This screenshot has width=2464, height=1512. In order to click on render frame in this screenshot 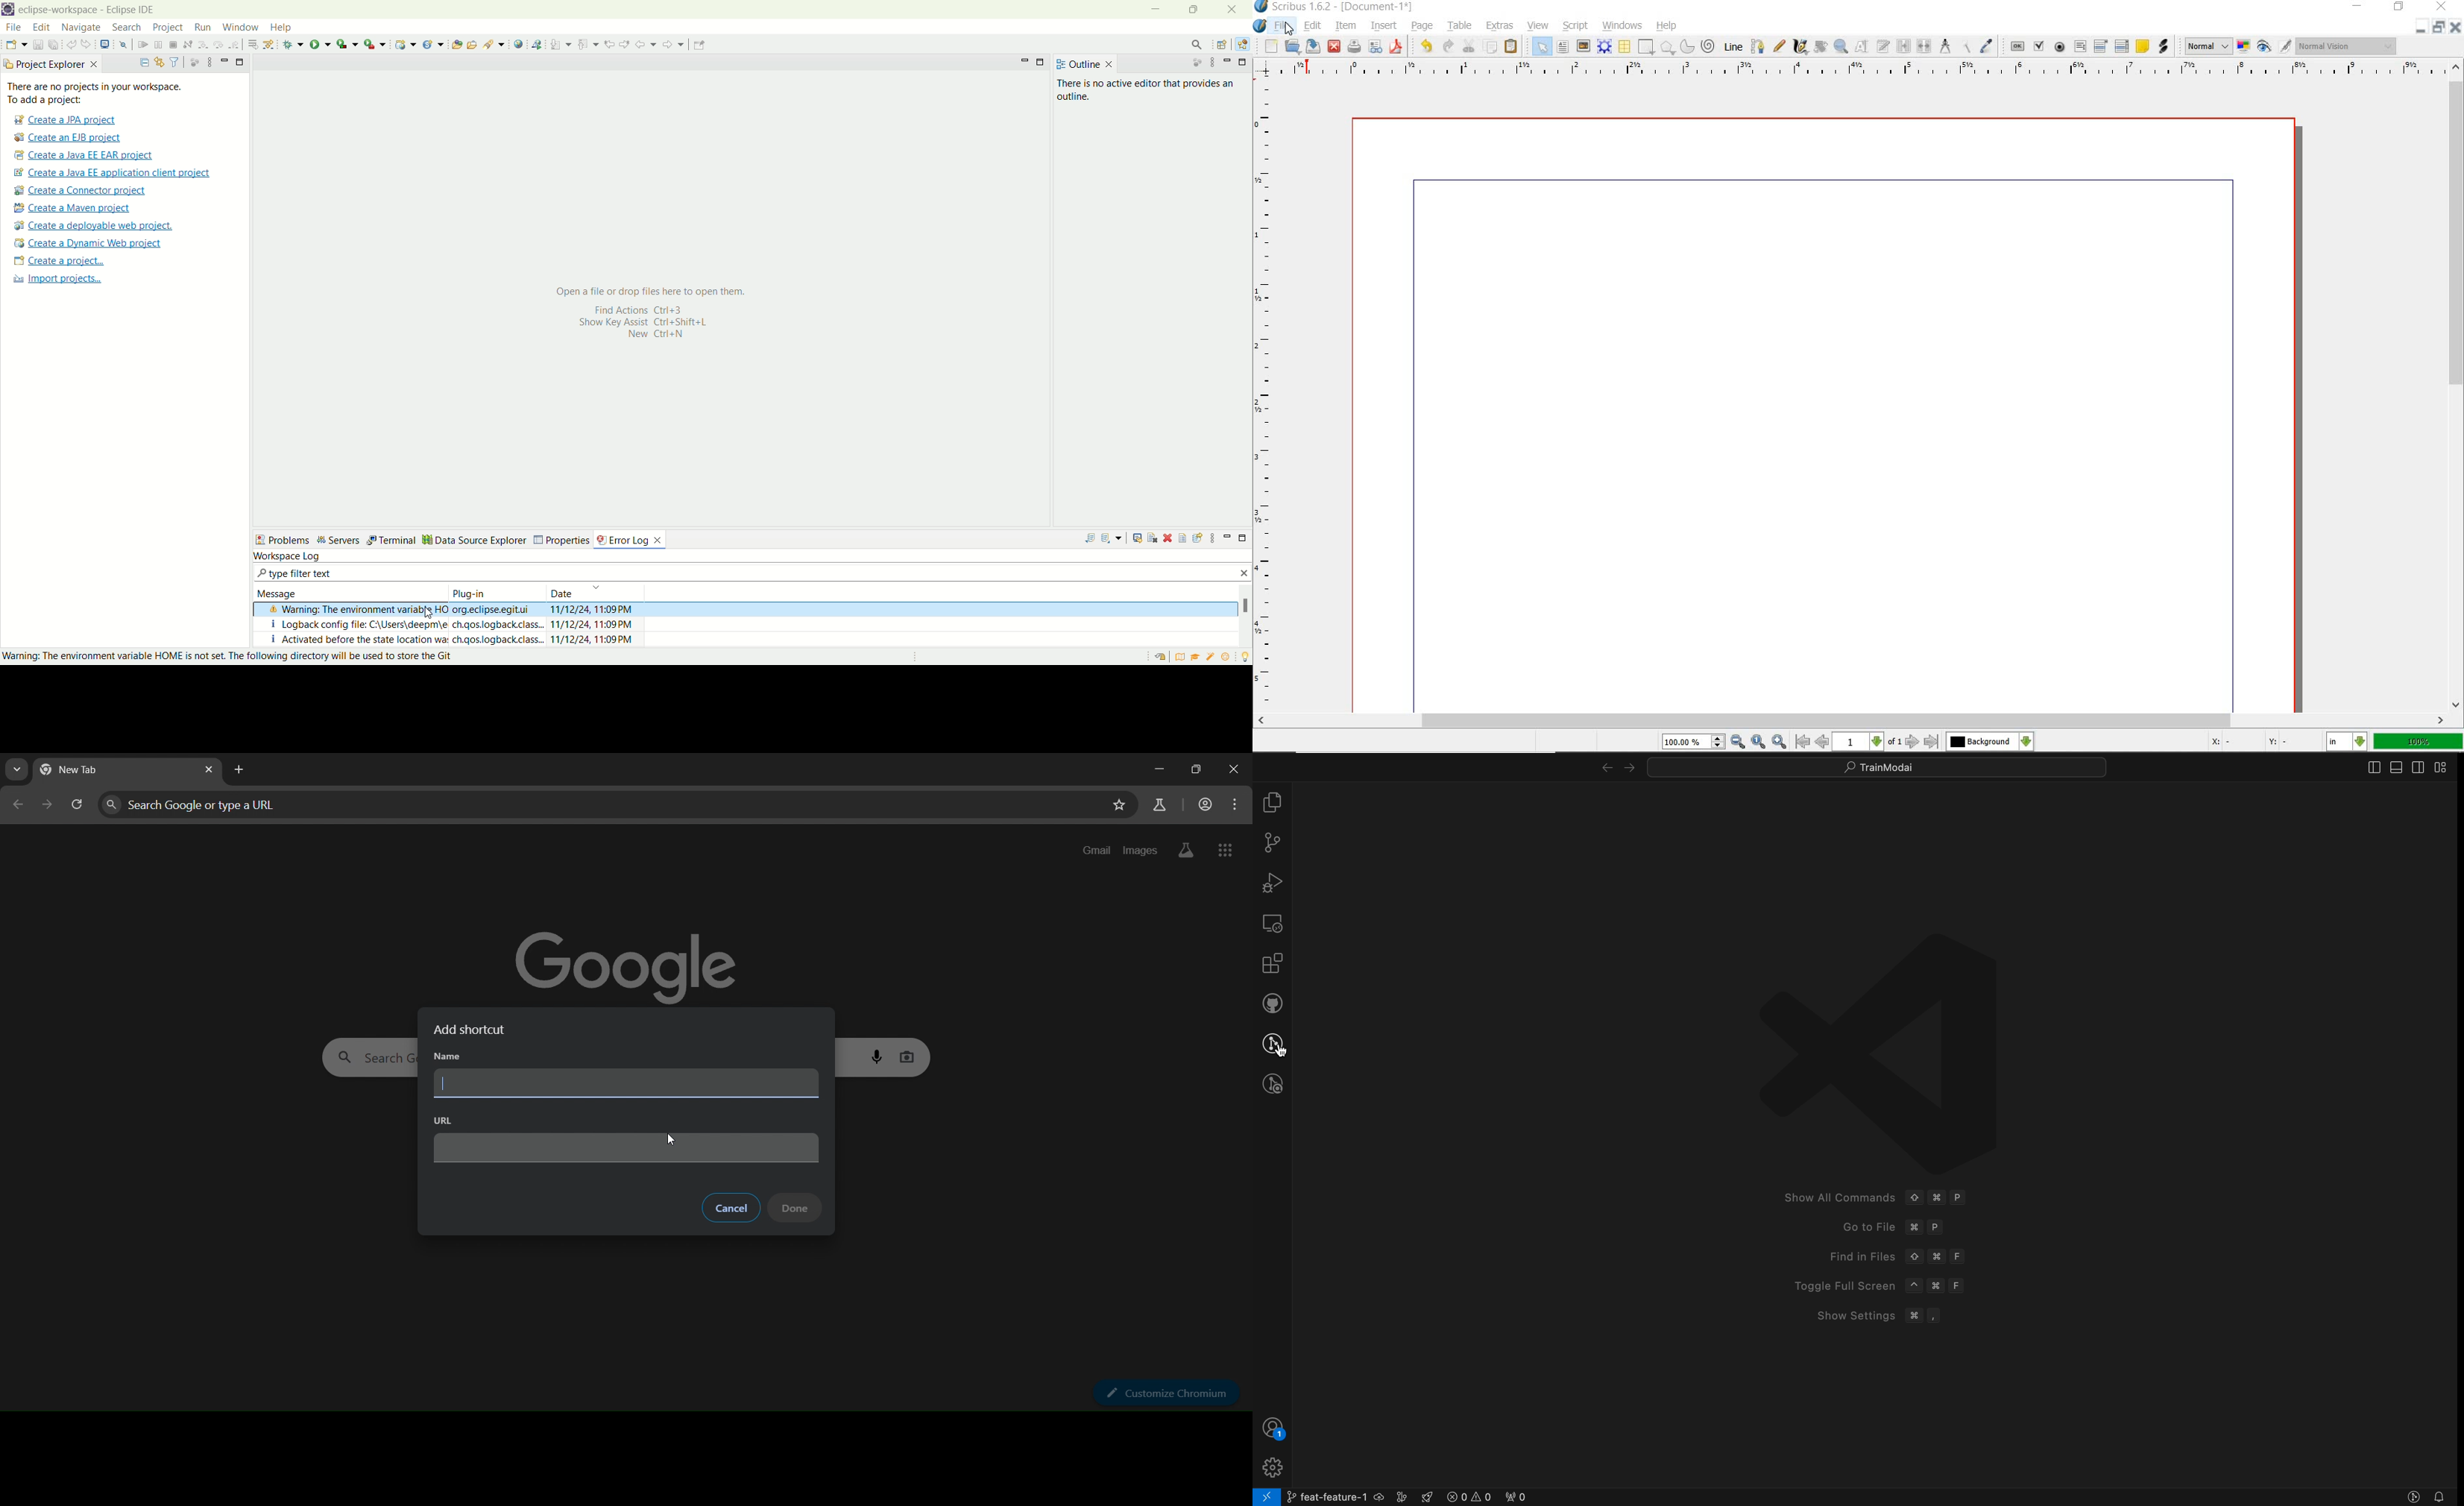, I will do `click(1604, 46)`.